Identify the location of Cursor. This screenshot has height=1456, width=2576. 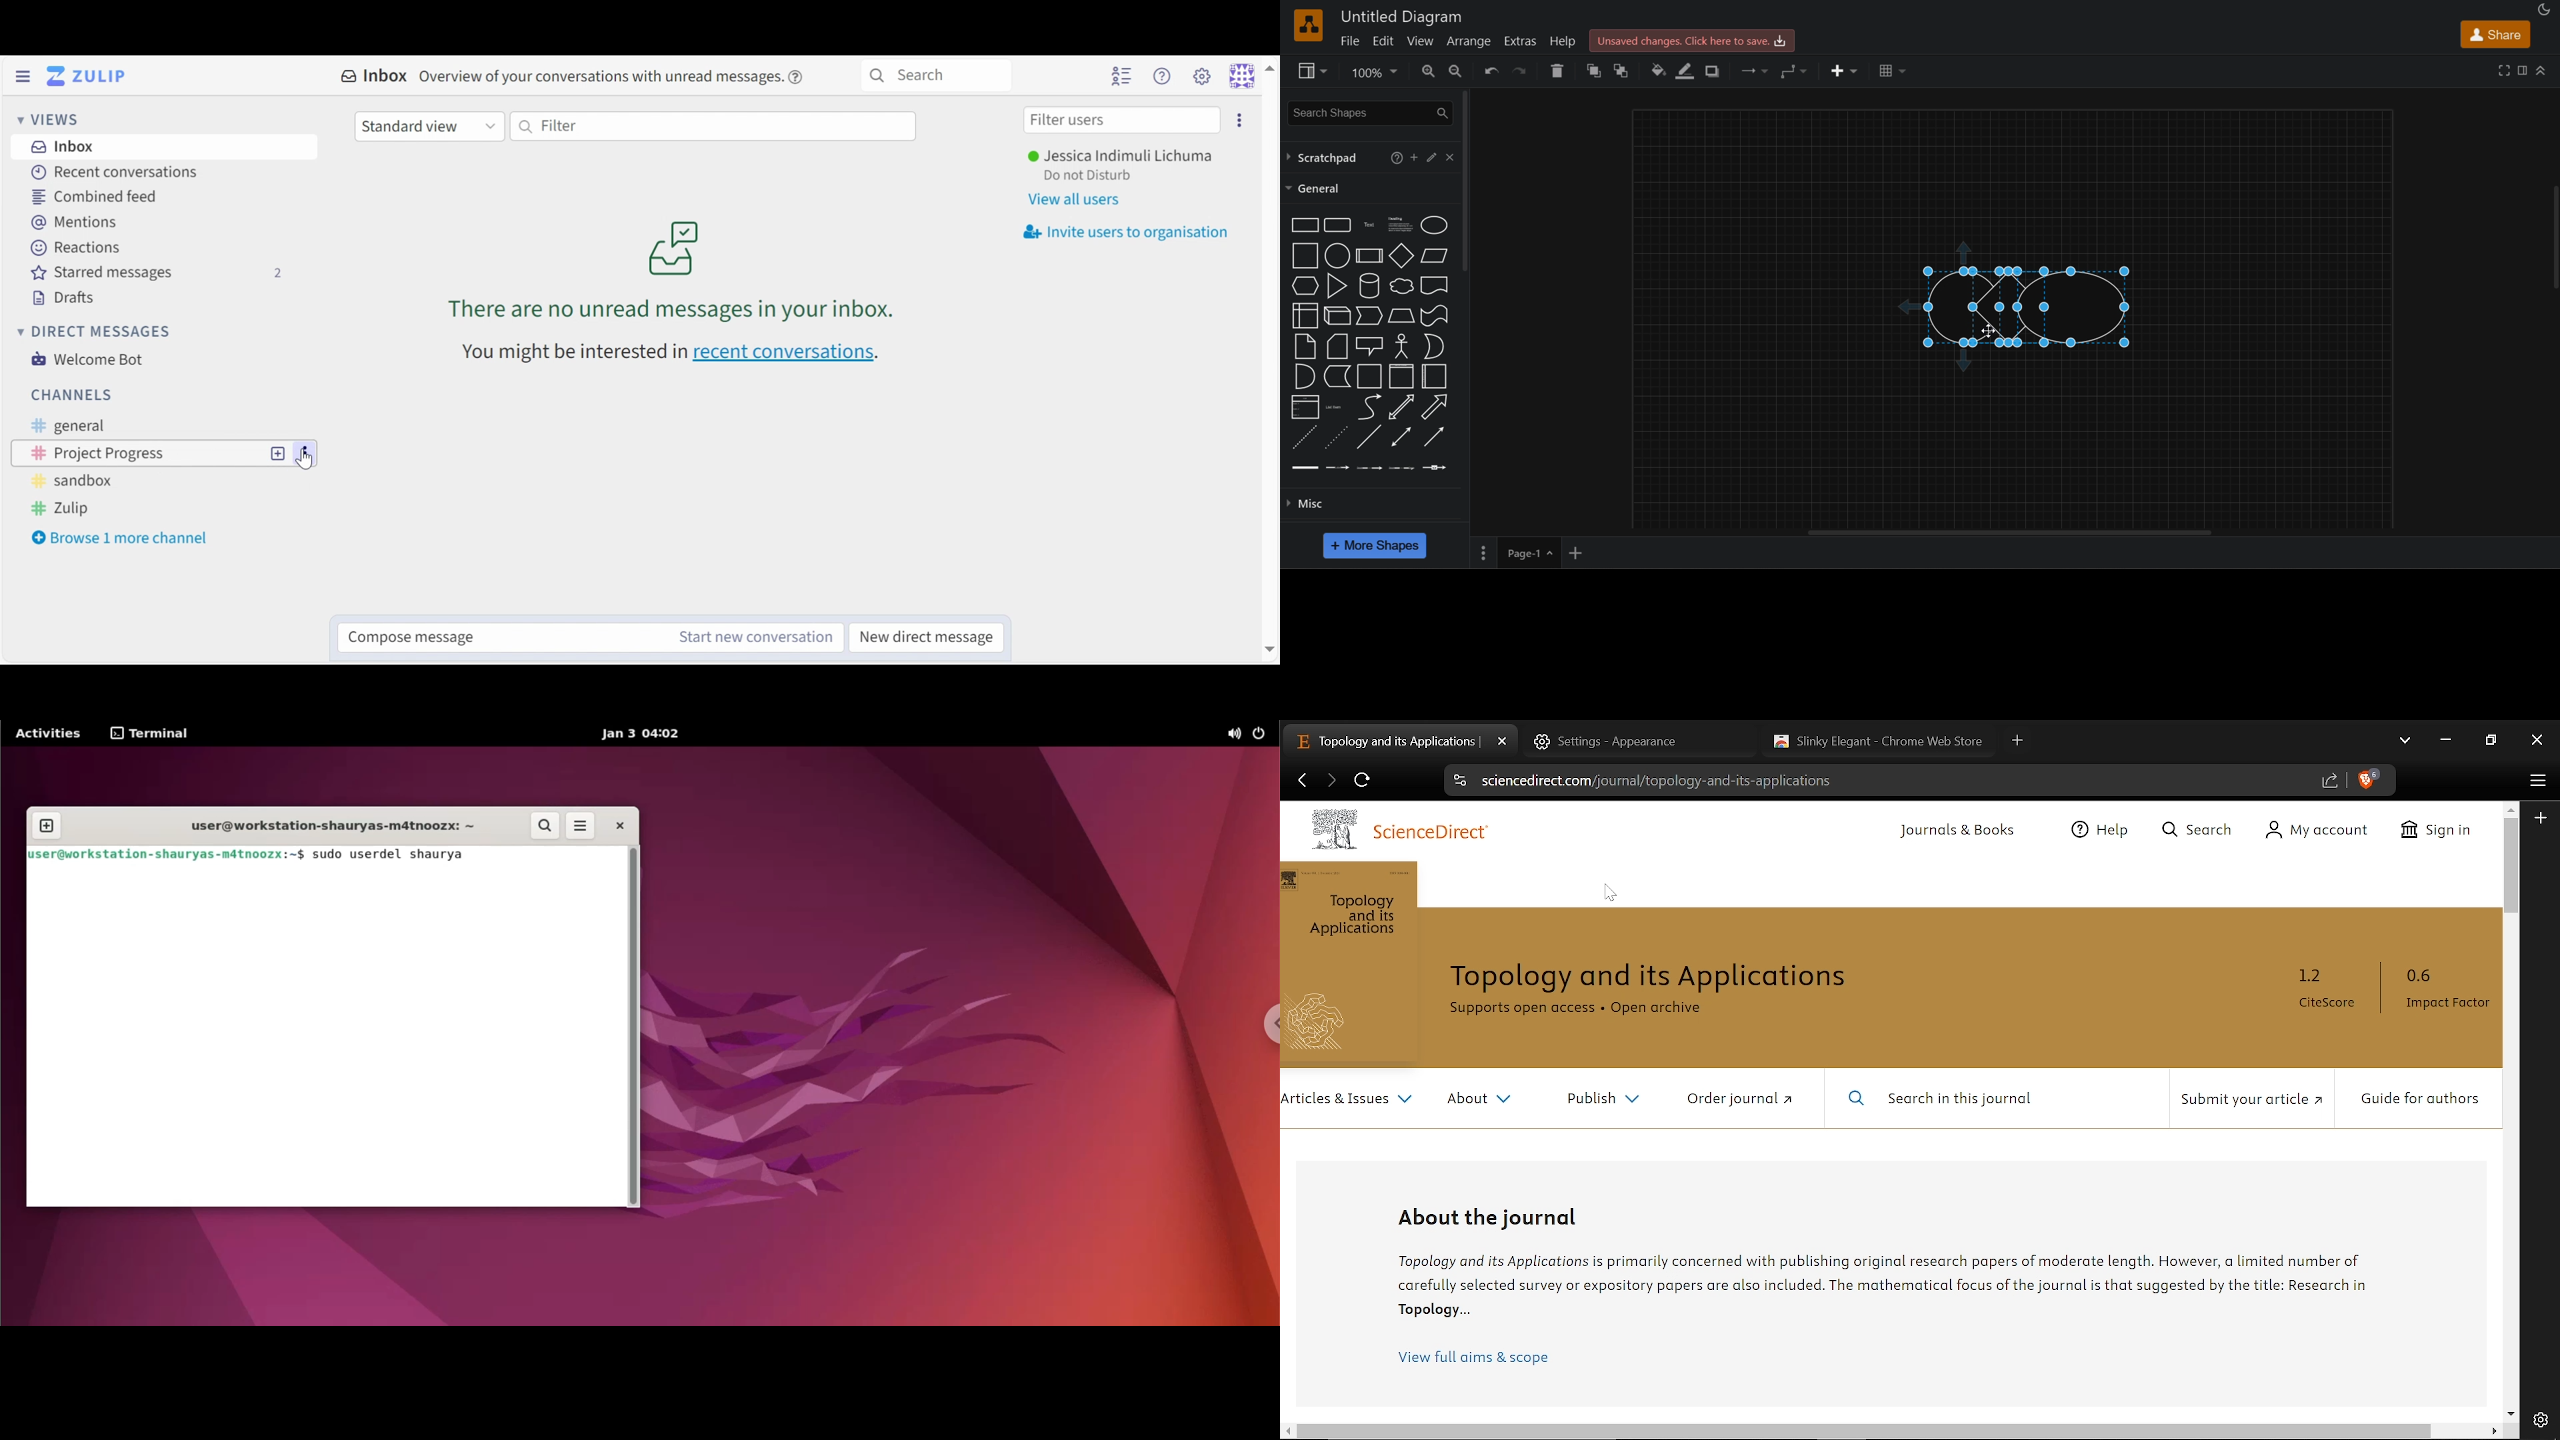
(1609, 893).